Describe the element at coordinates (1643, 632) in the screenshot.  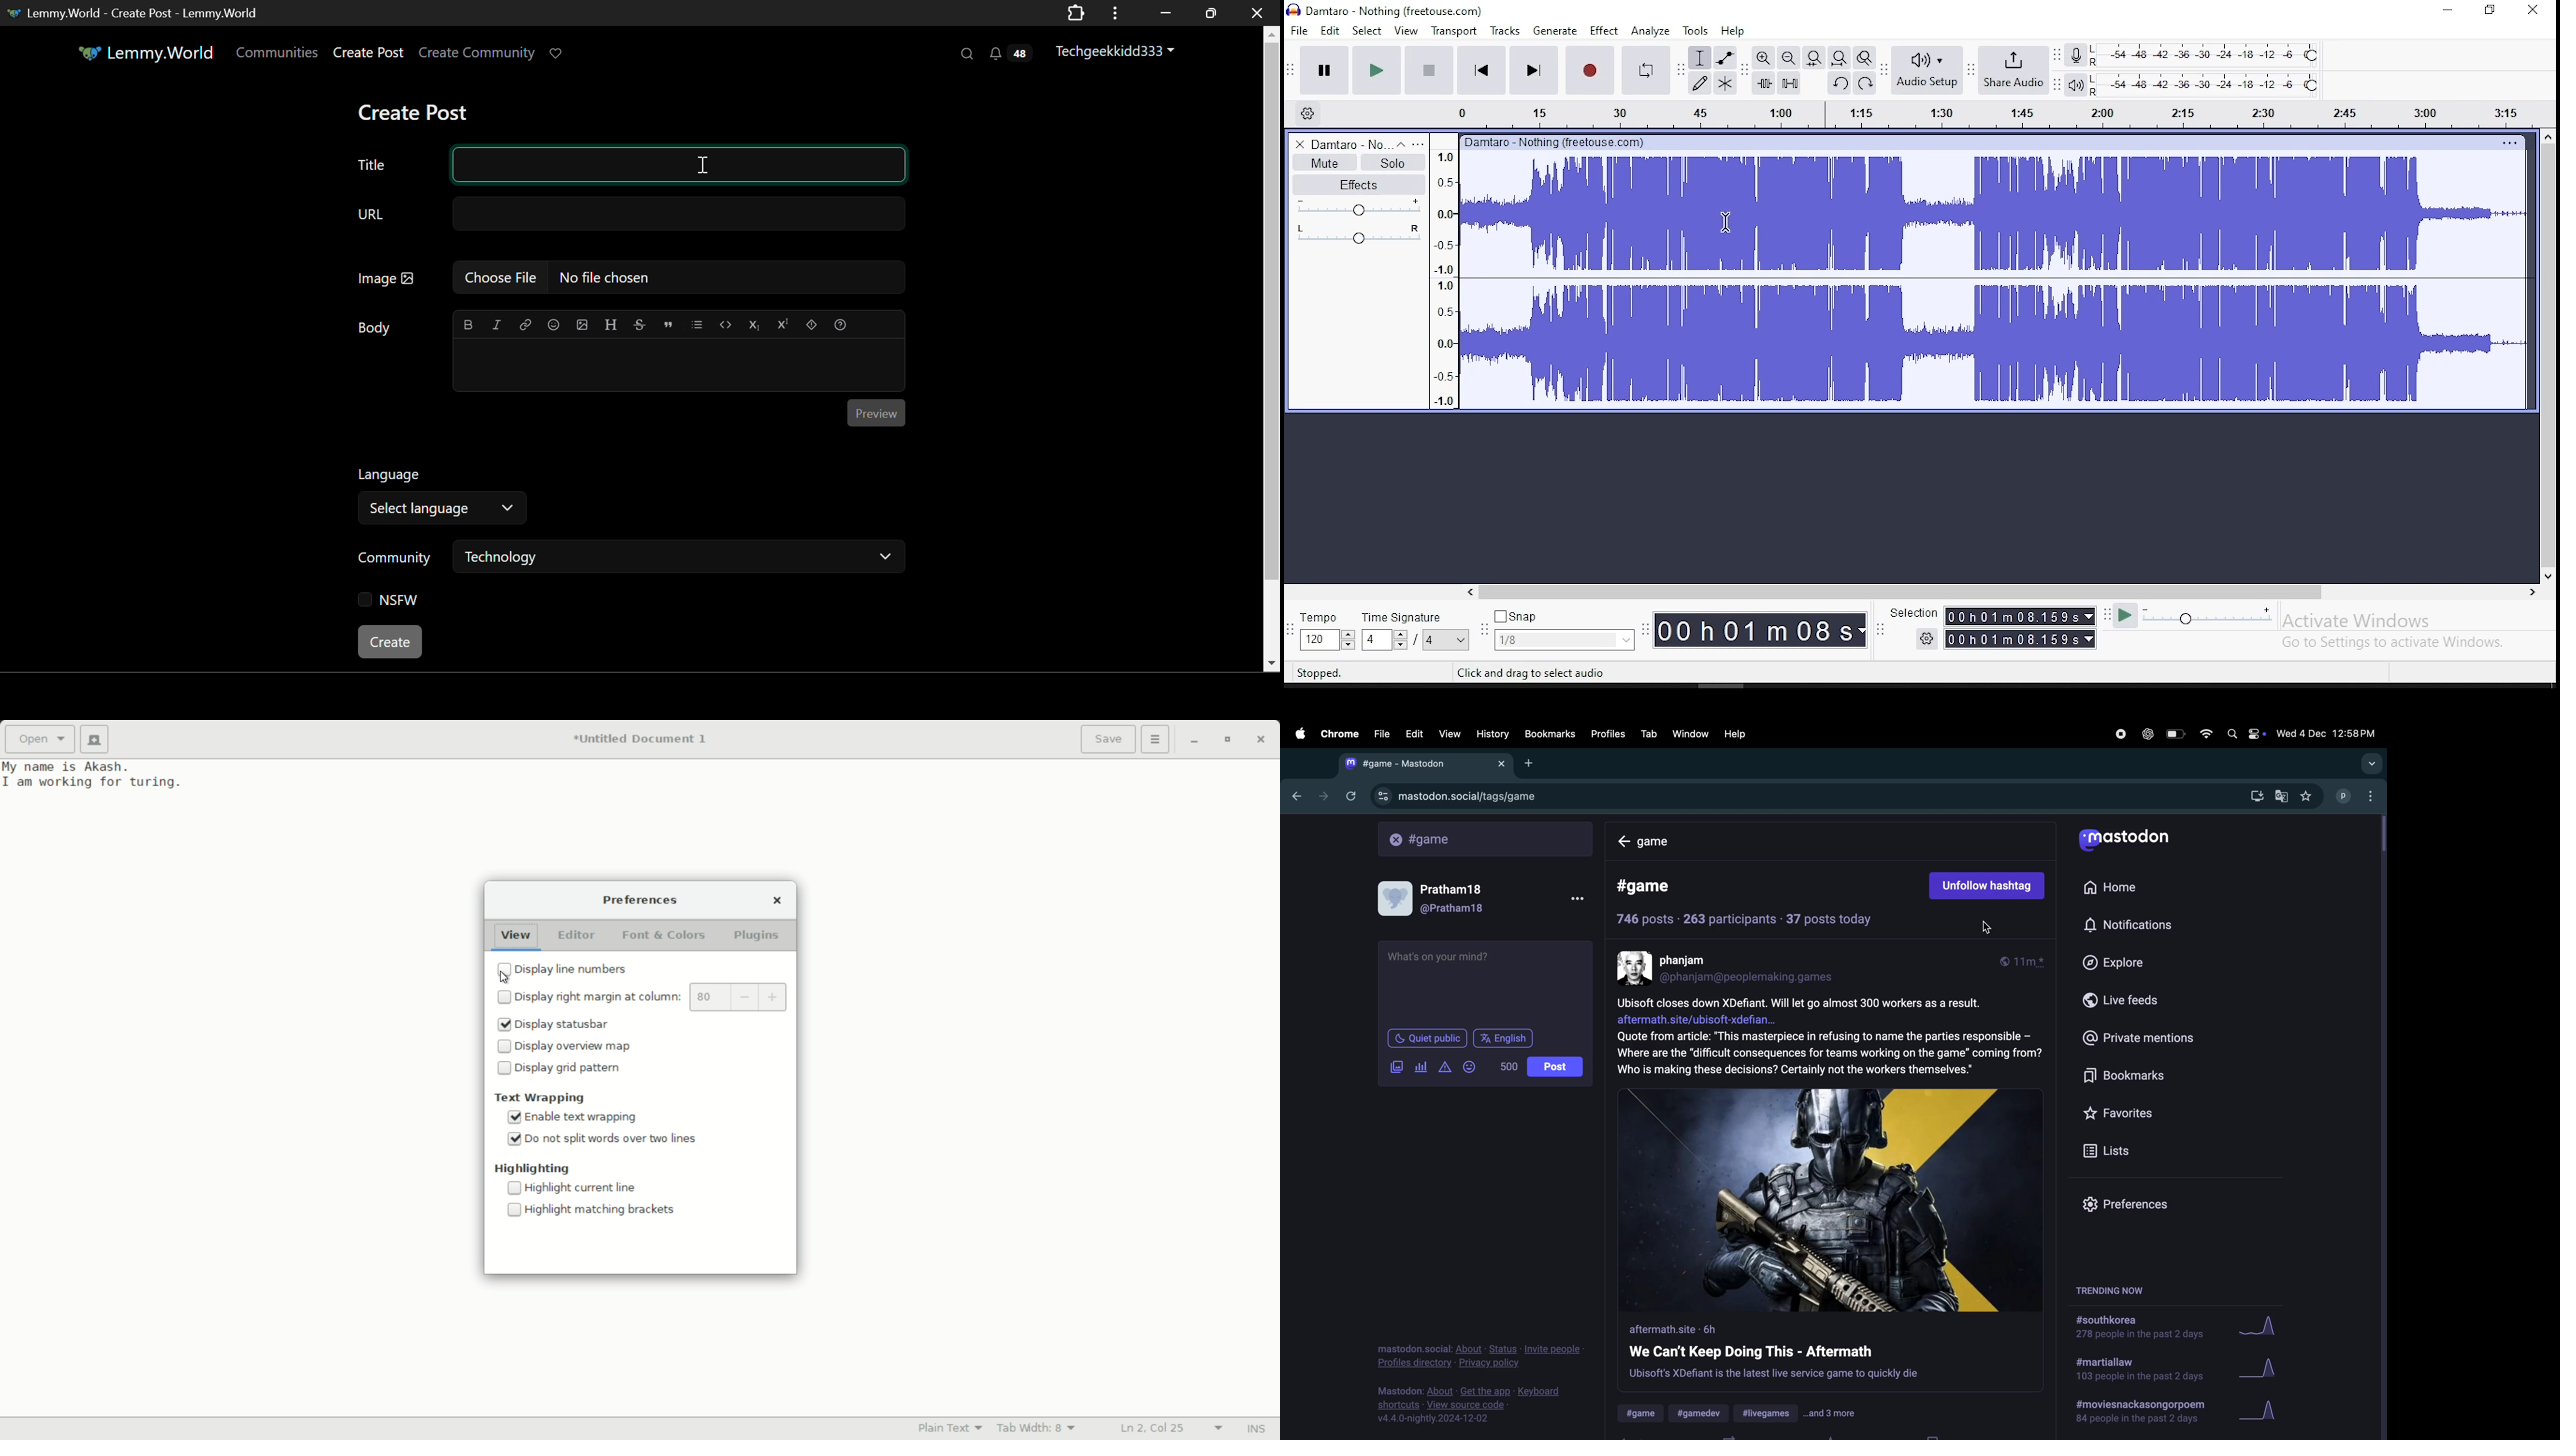
I see `` at that location.